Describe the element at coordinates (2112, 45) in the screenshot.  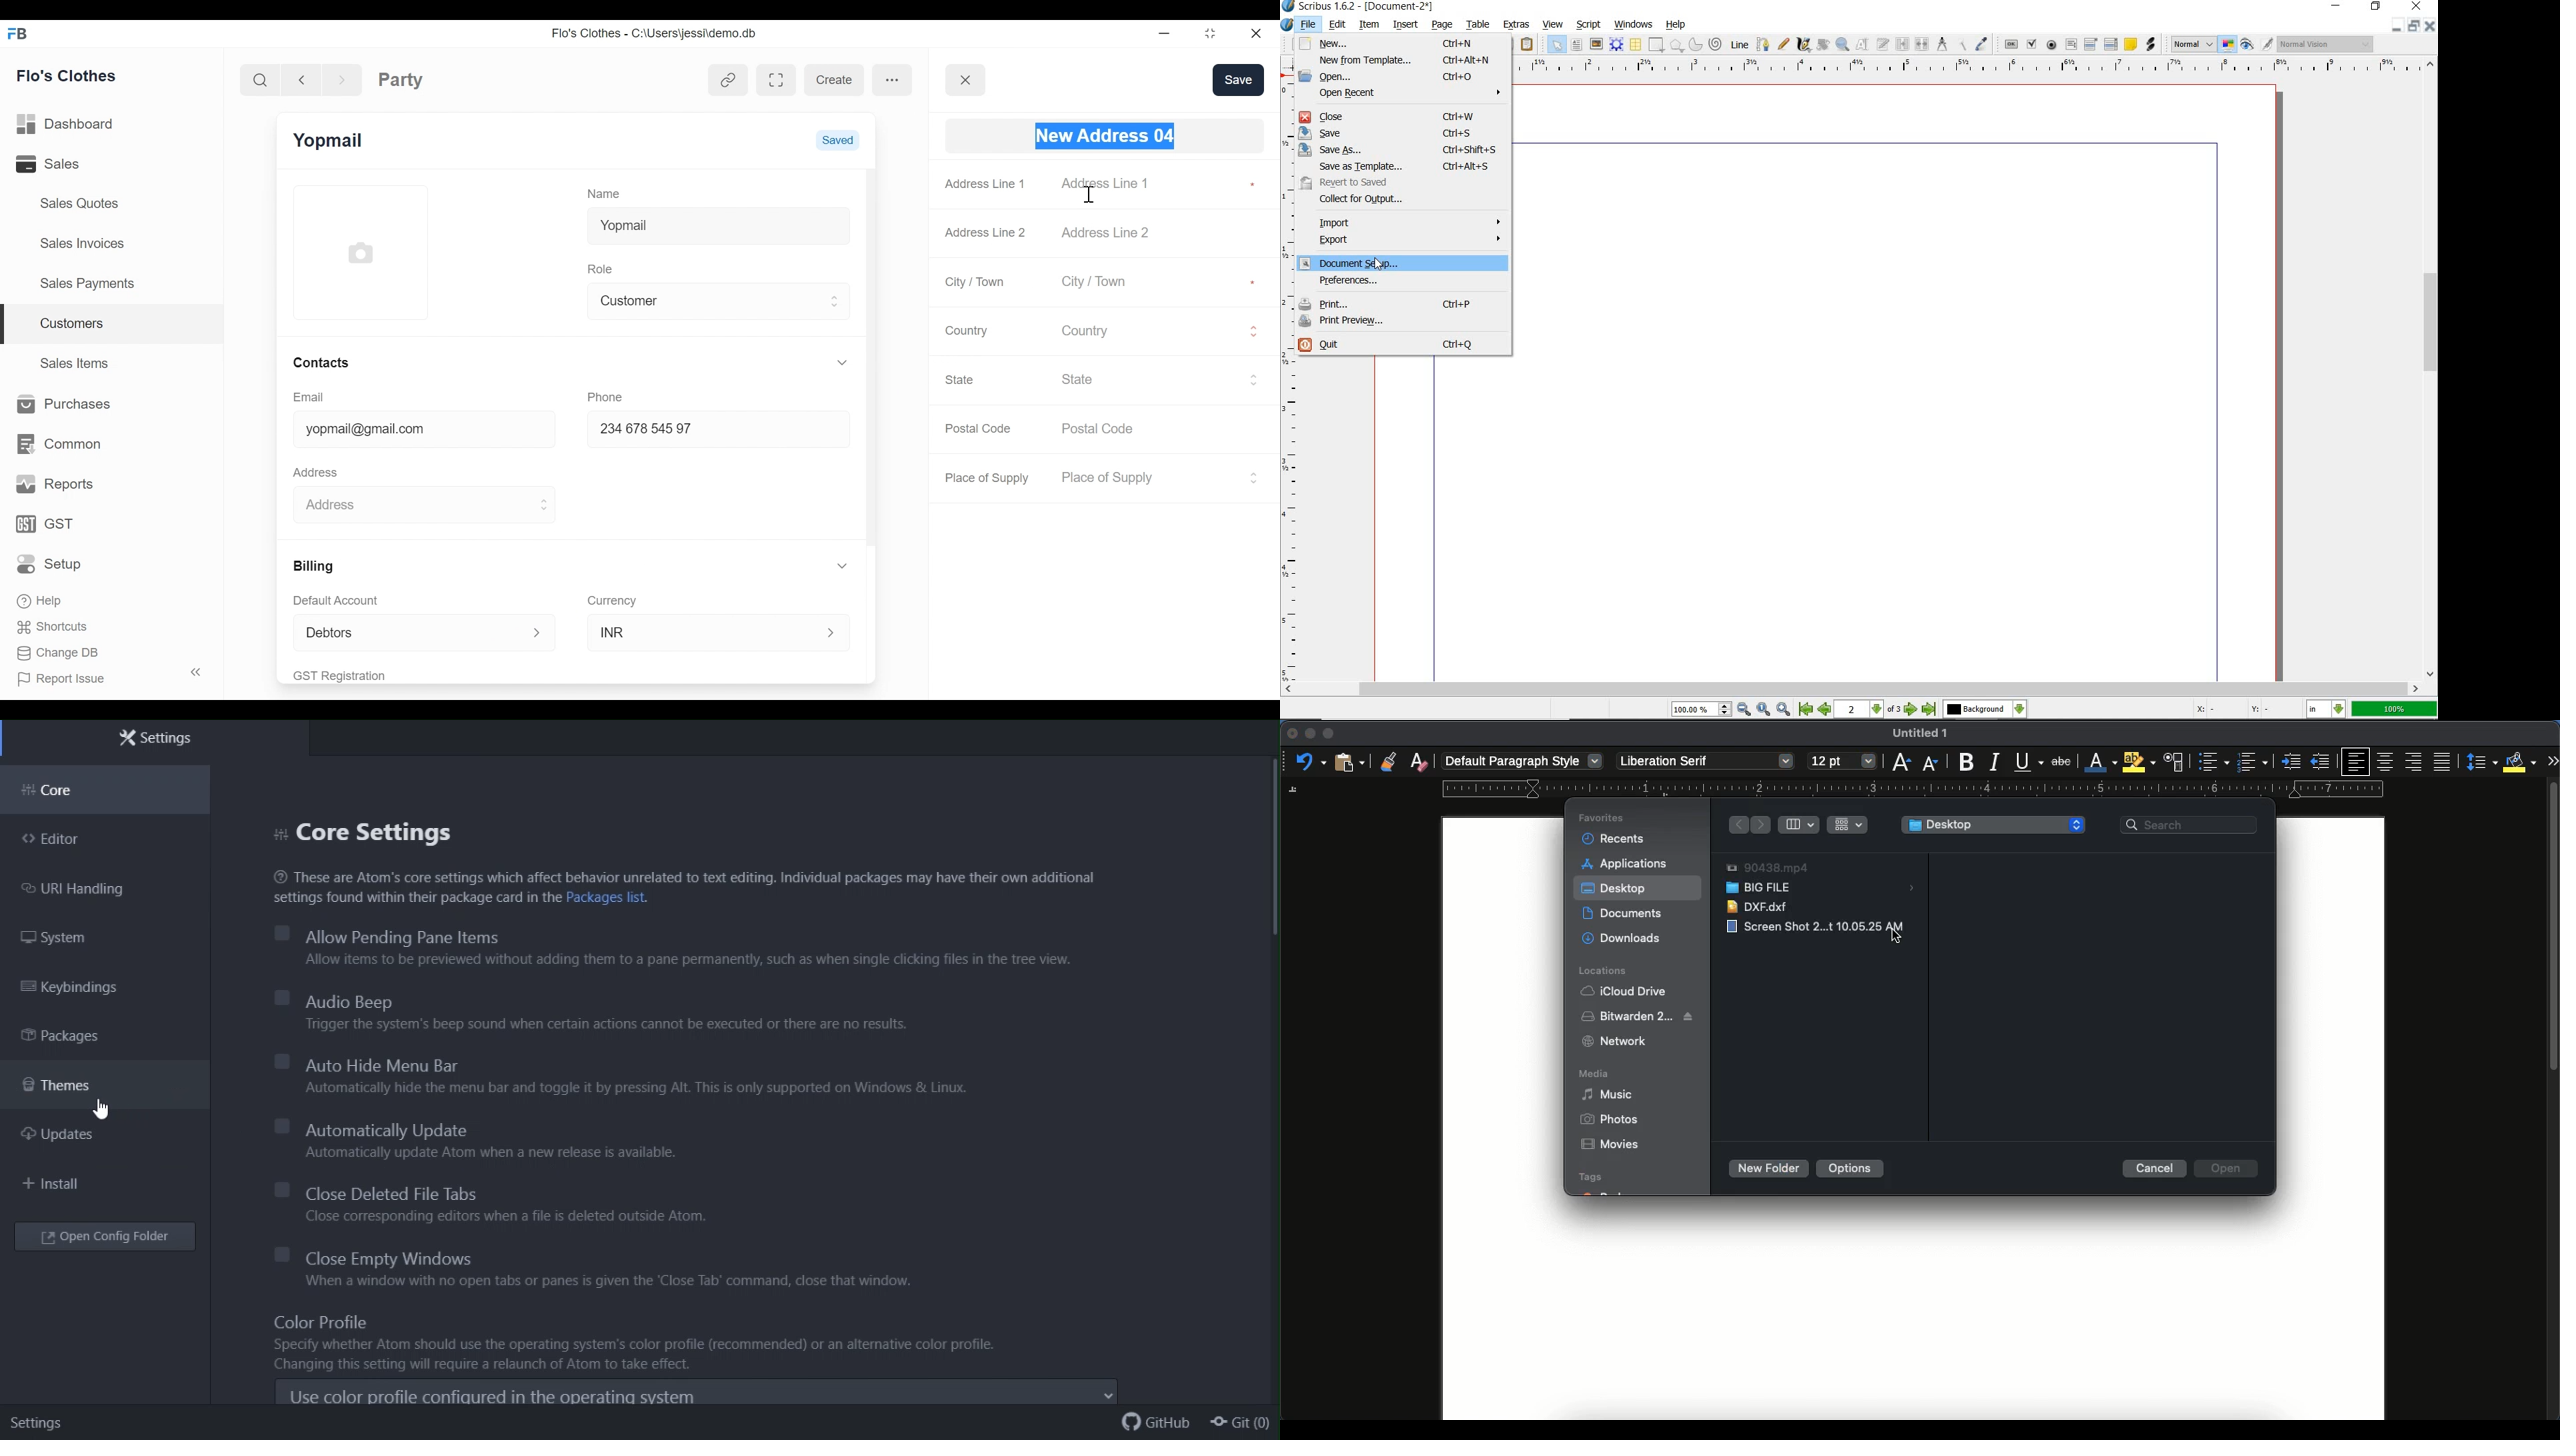
I see `pdf list box` at that location.